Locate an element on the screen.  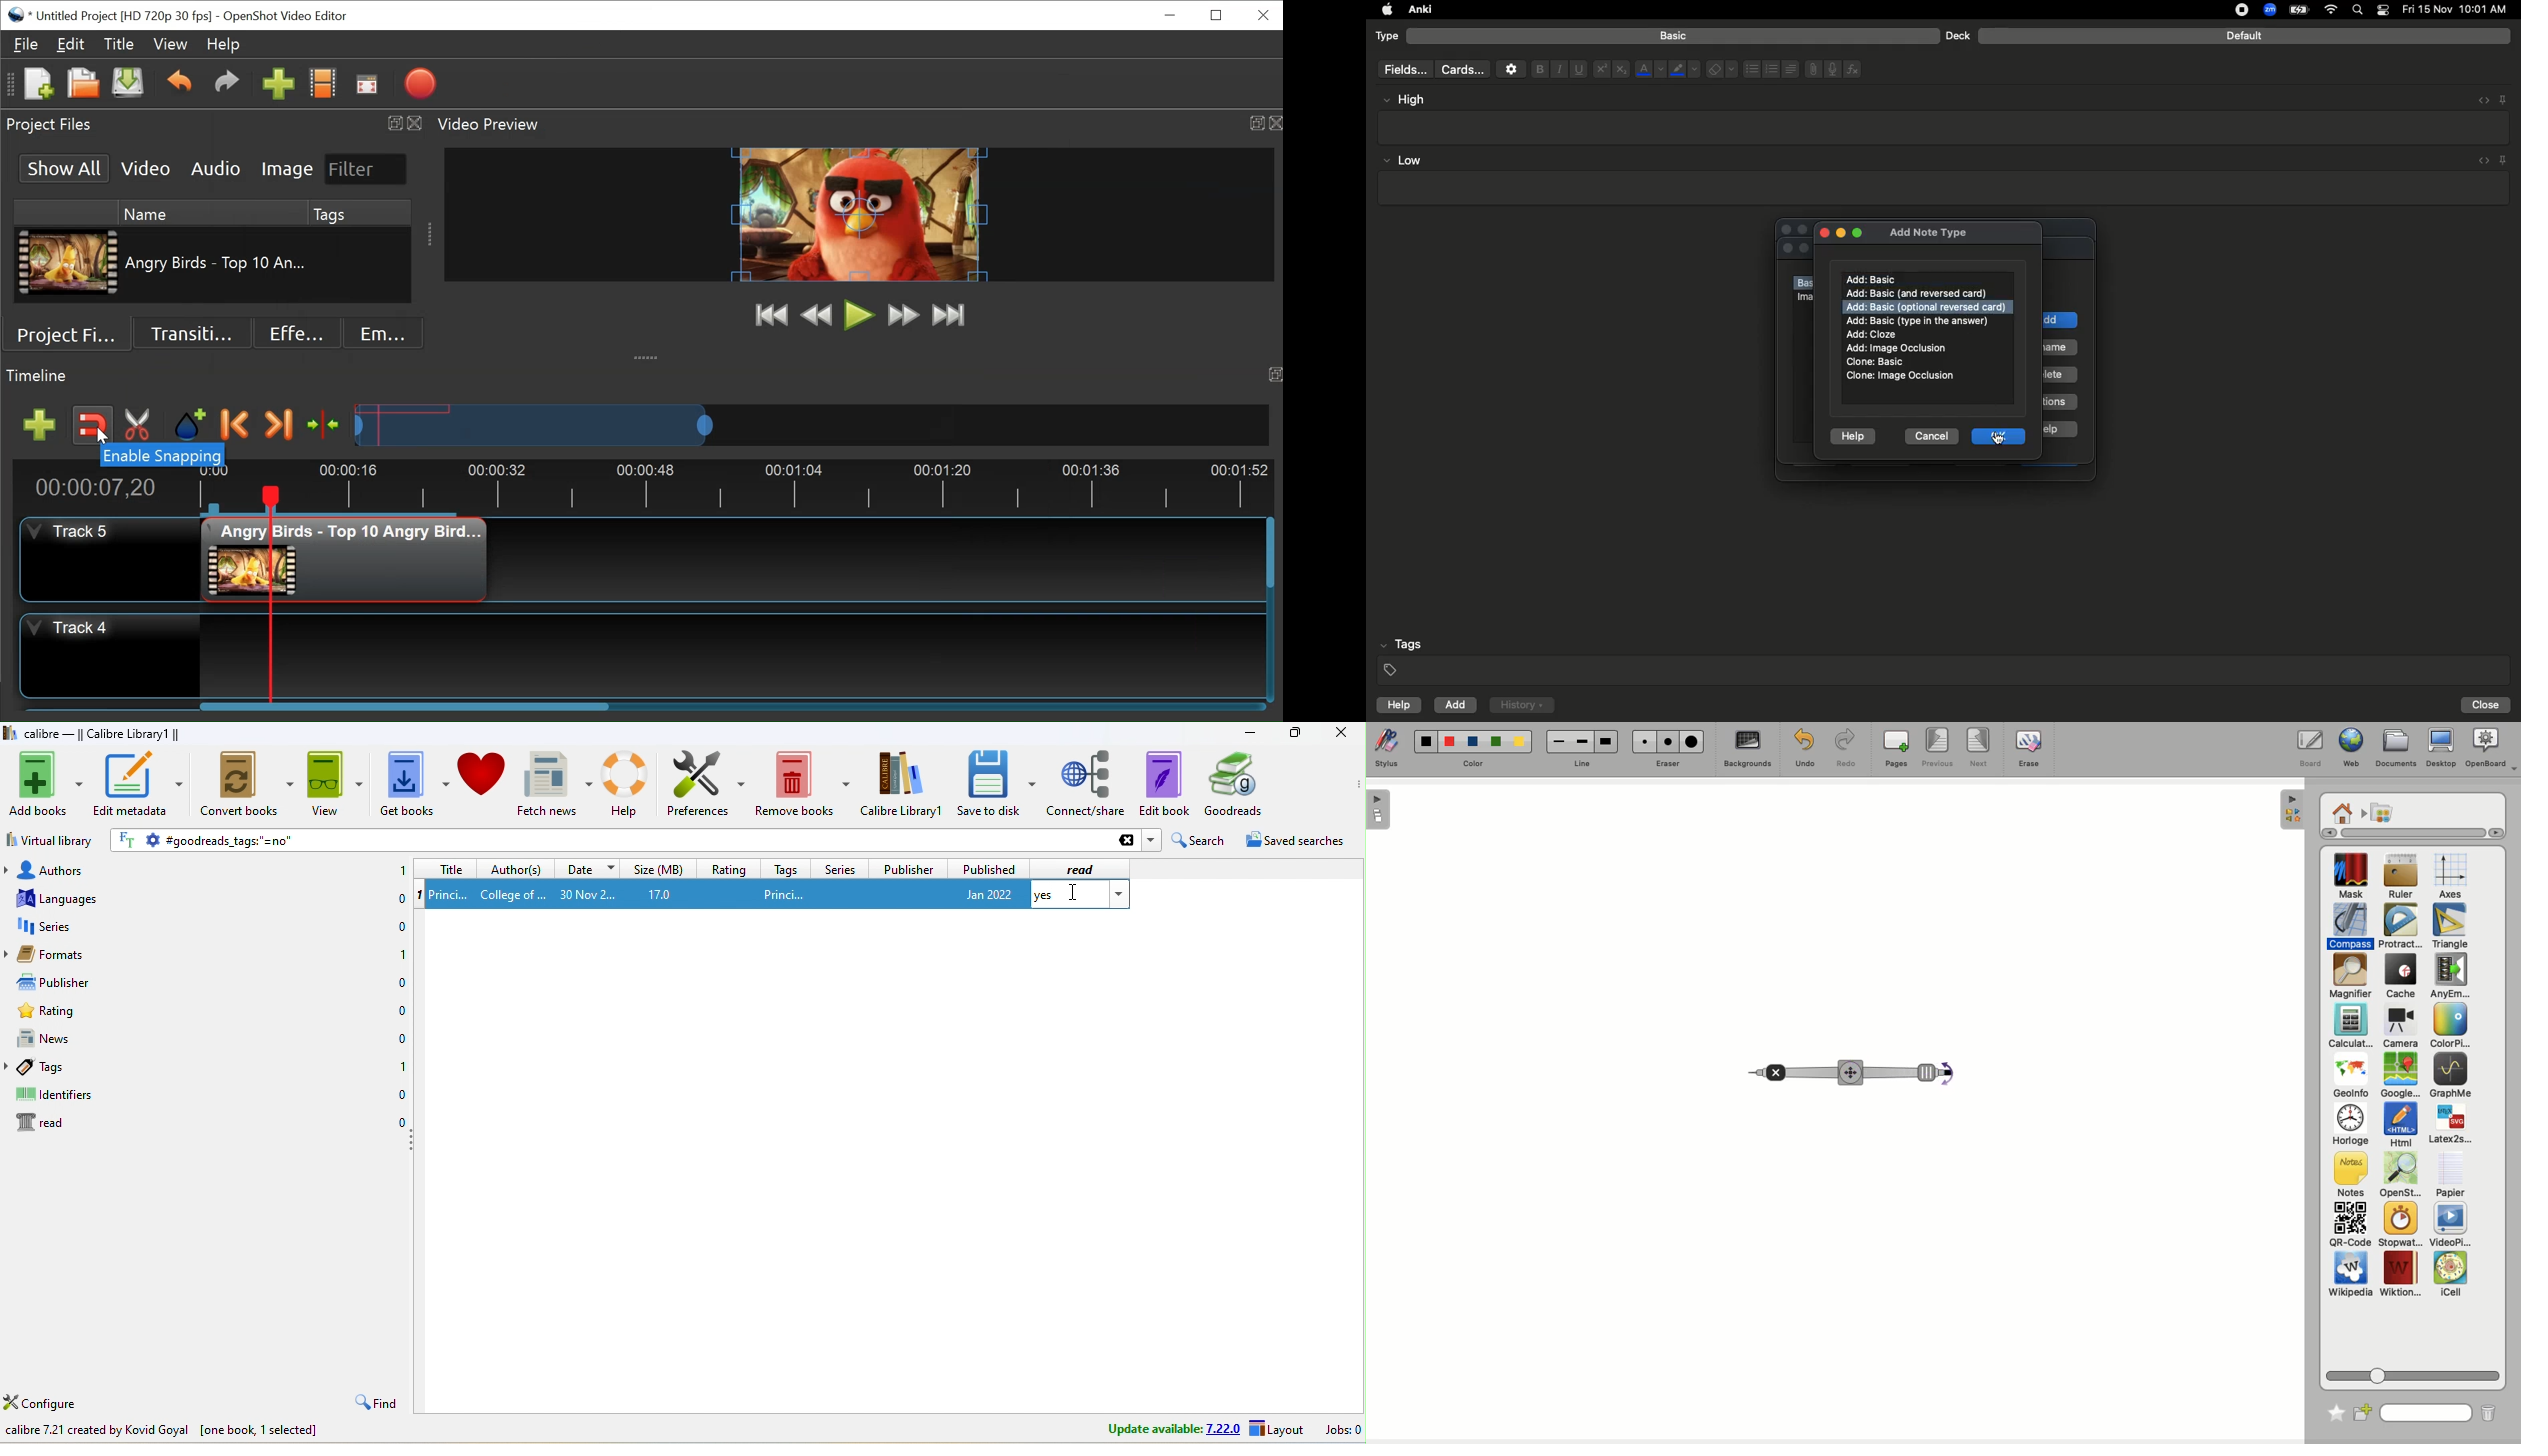
Bold is located at coordinates (1538, 68).